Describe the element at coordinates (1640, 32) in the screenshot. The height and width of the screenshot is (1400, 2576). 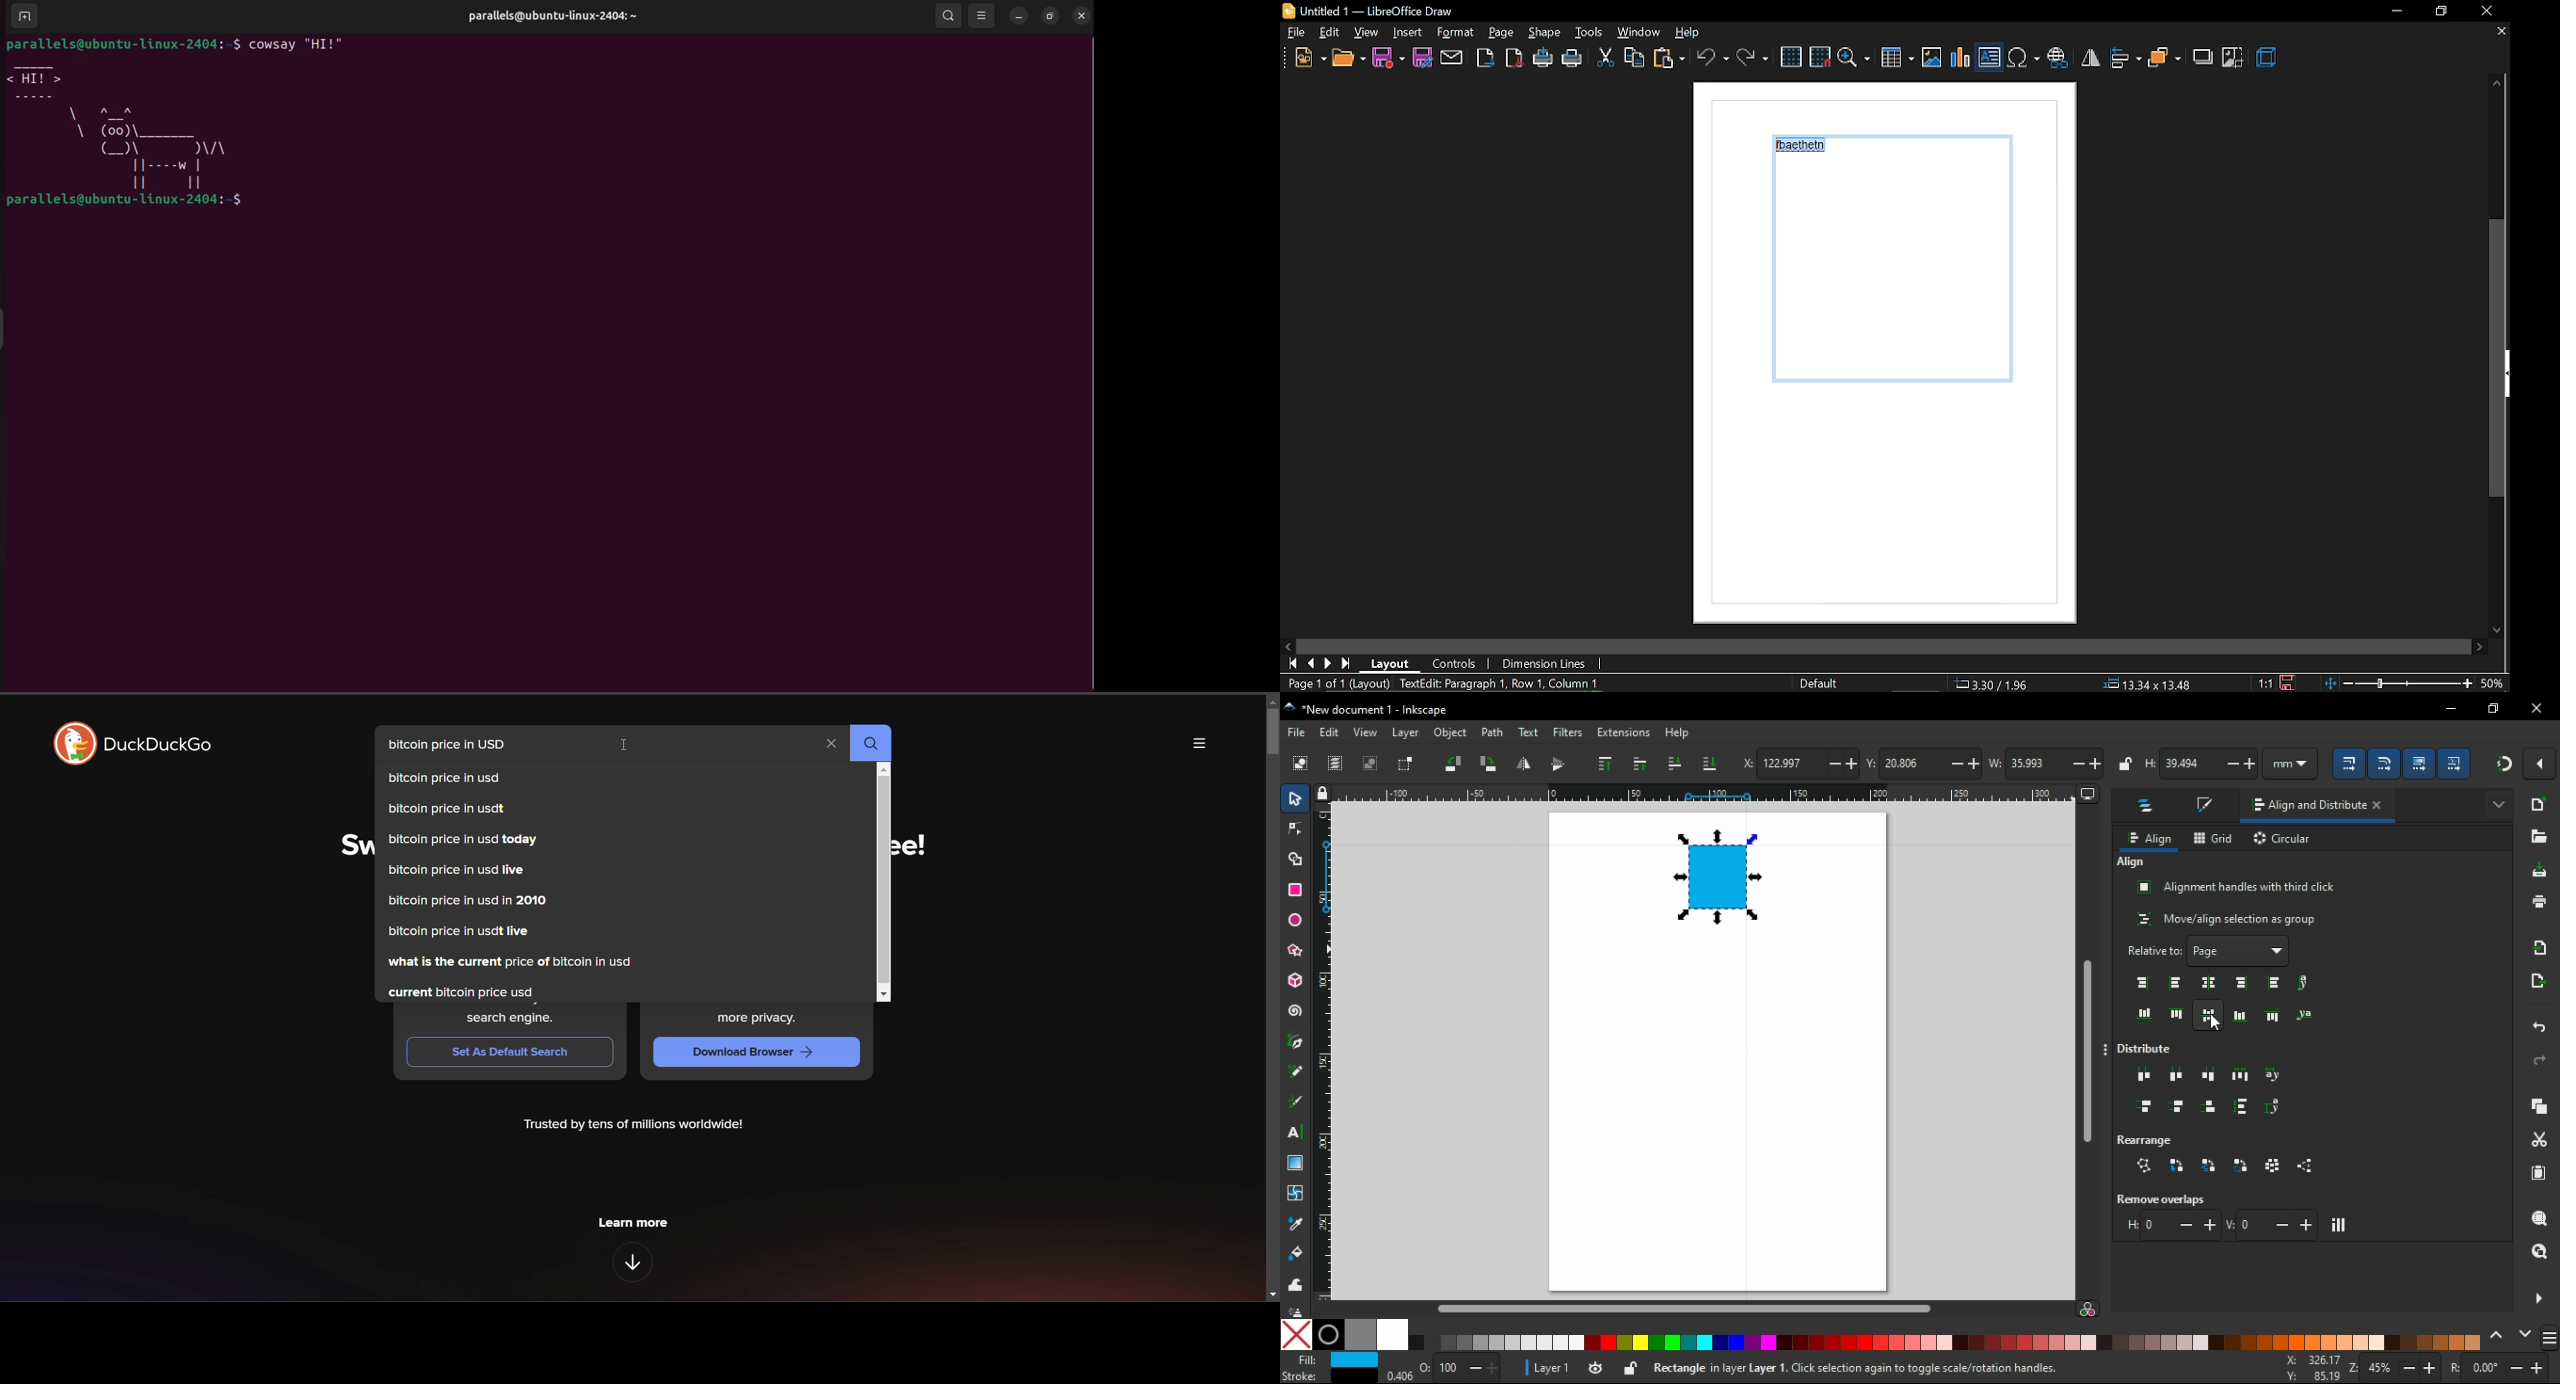
I see `window` at that location.